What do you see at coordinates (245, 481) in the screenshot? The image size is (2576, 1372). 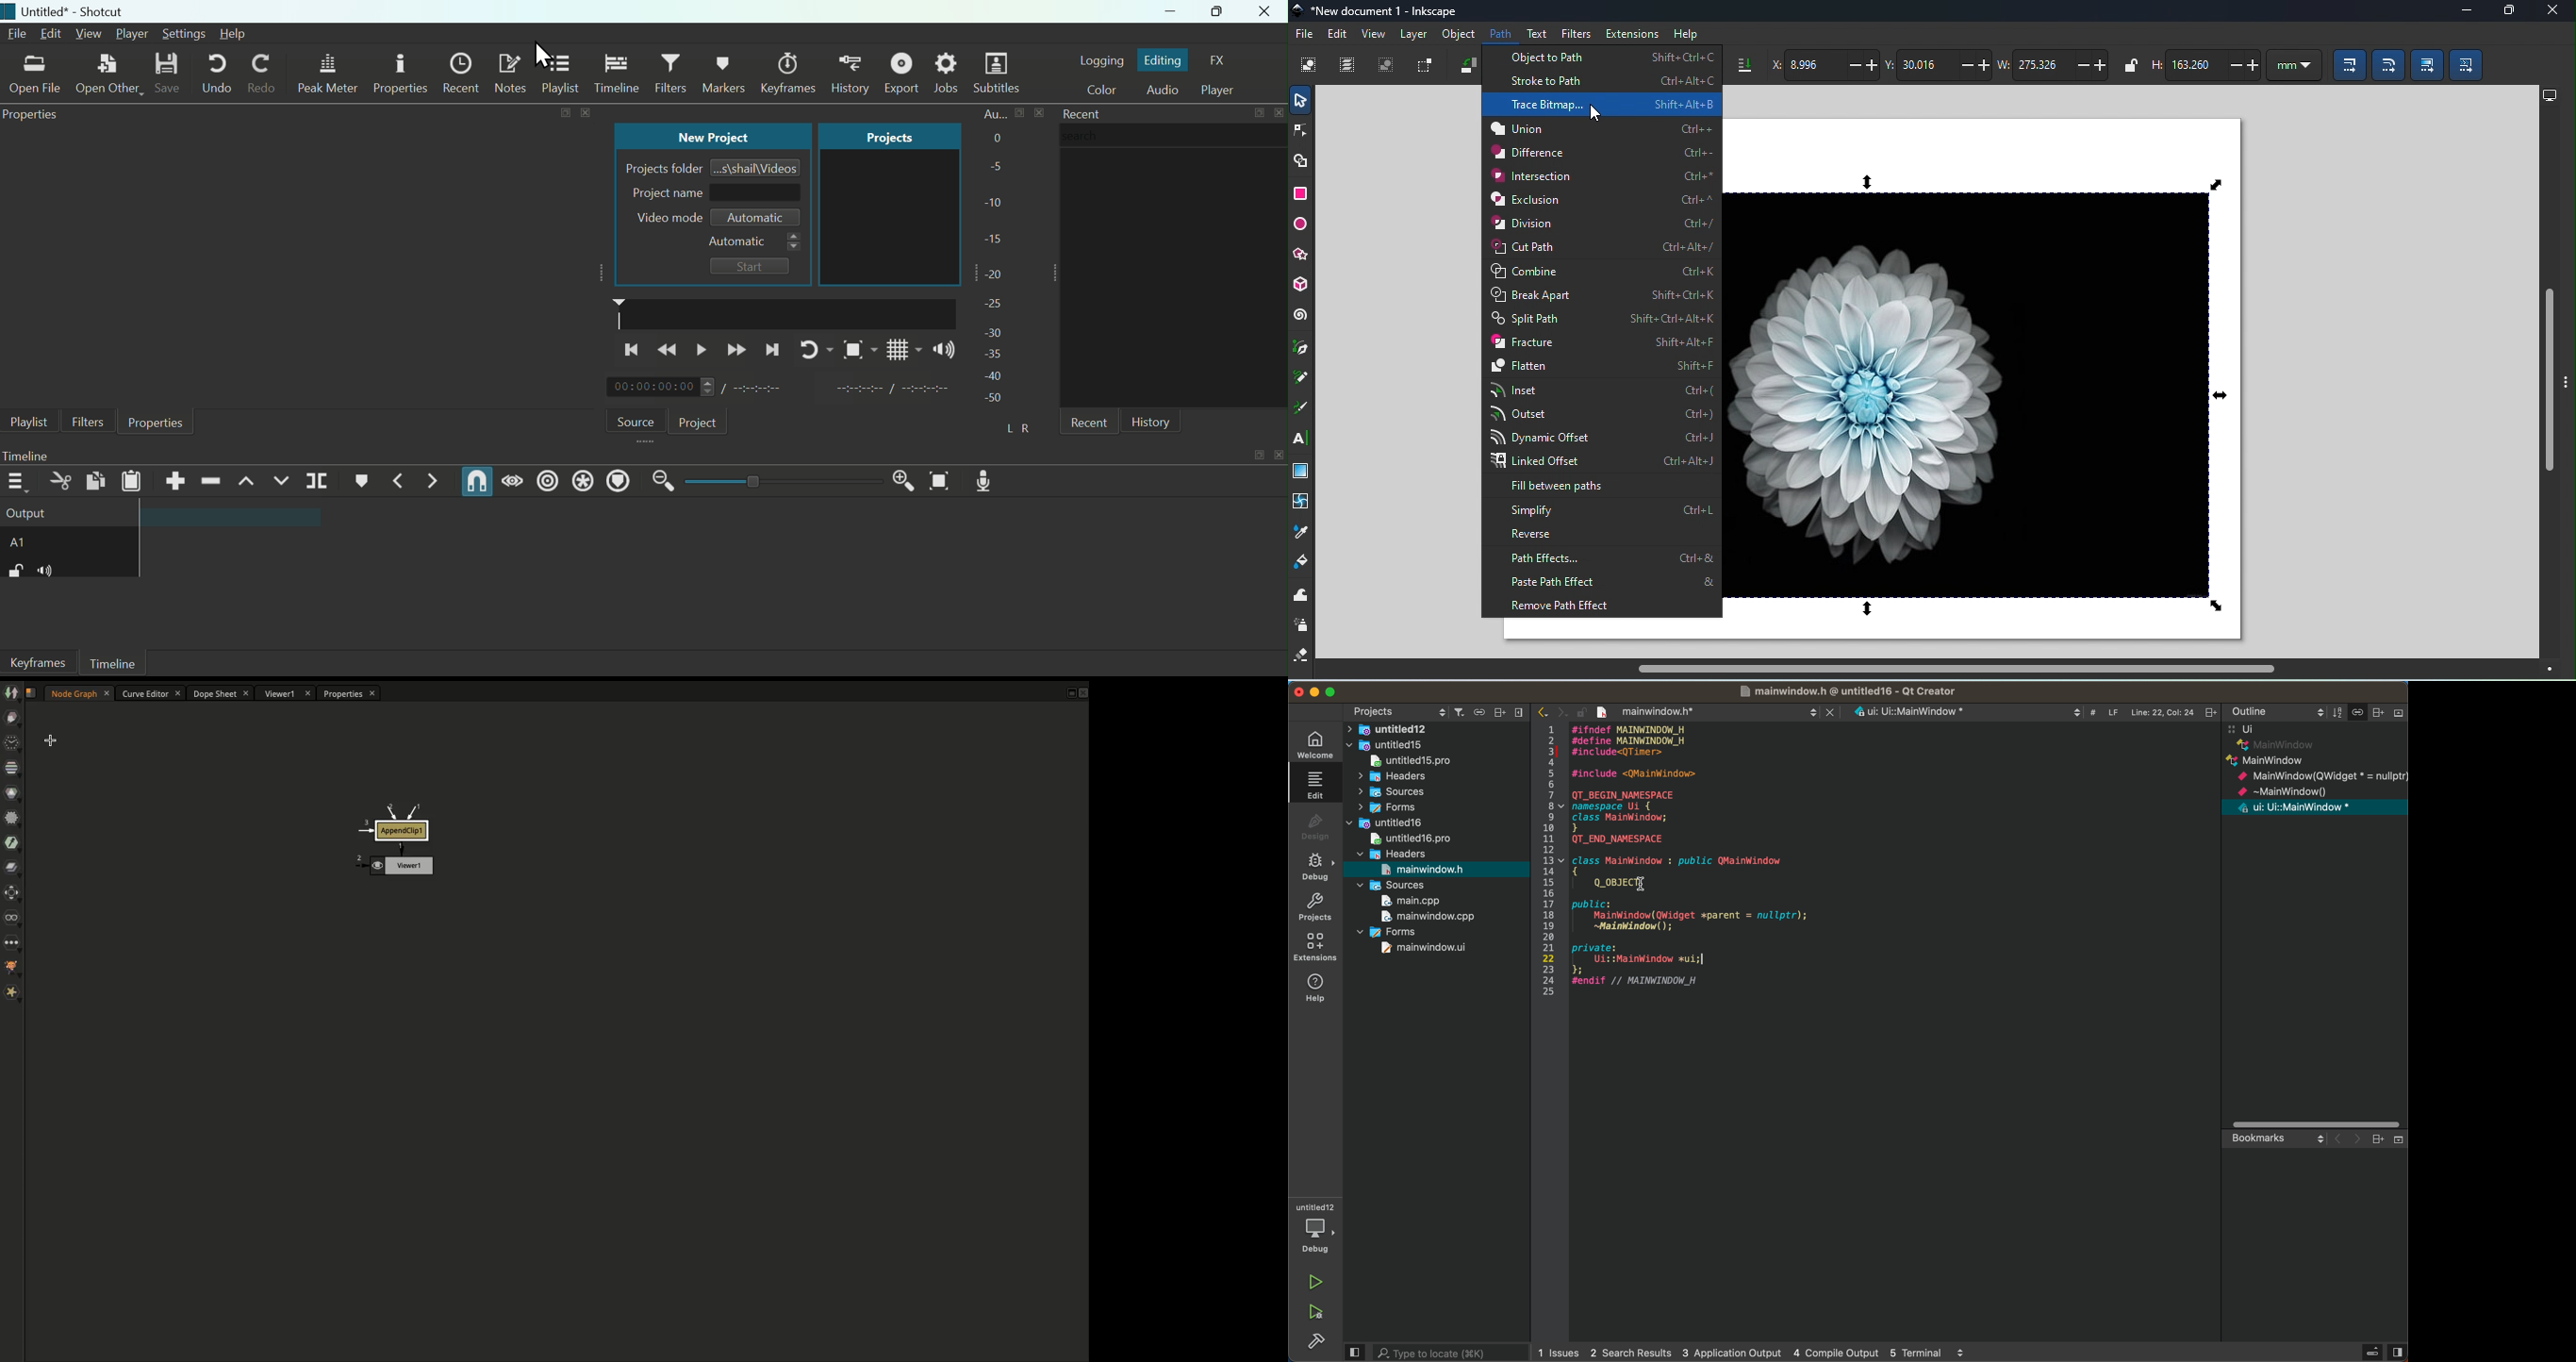 I see `Lift` at bounding box center [245, 481].